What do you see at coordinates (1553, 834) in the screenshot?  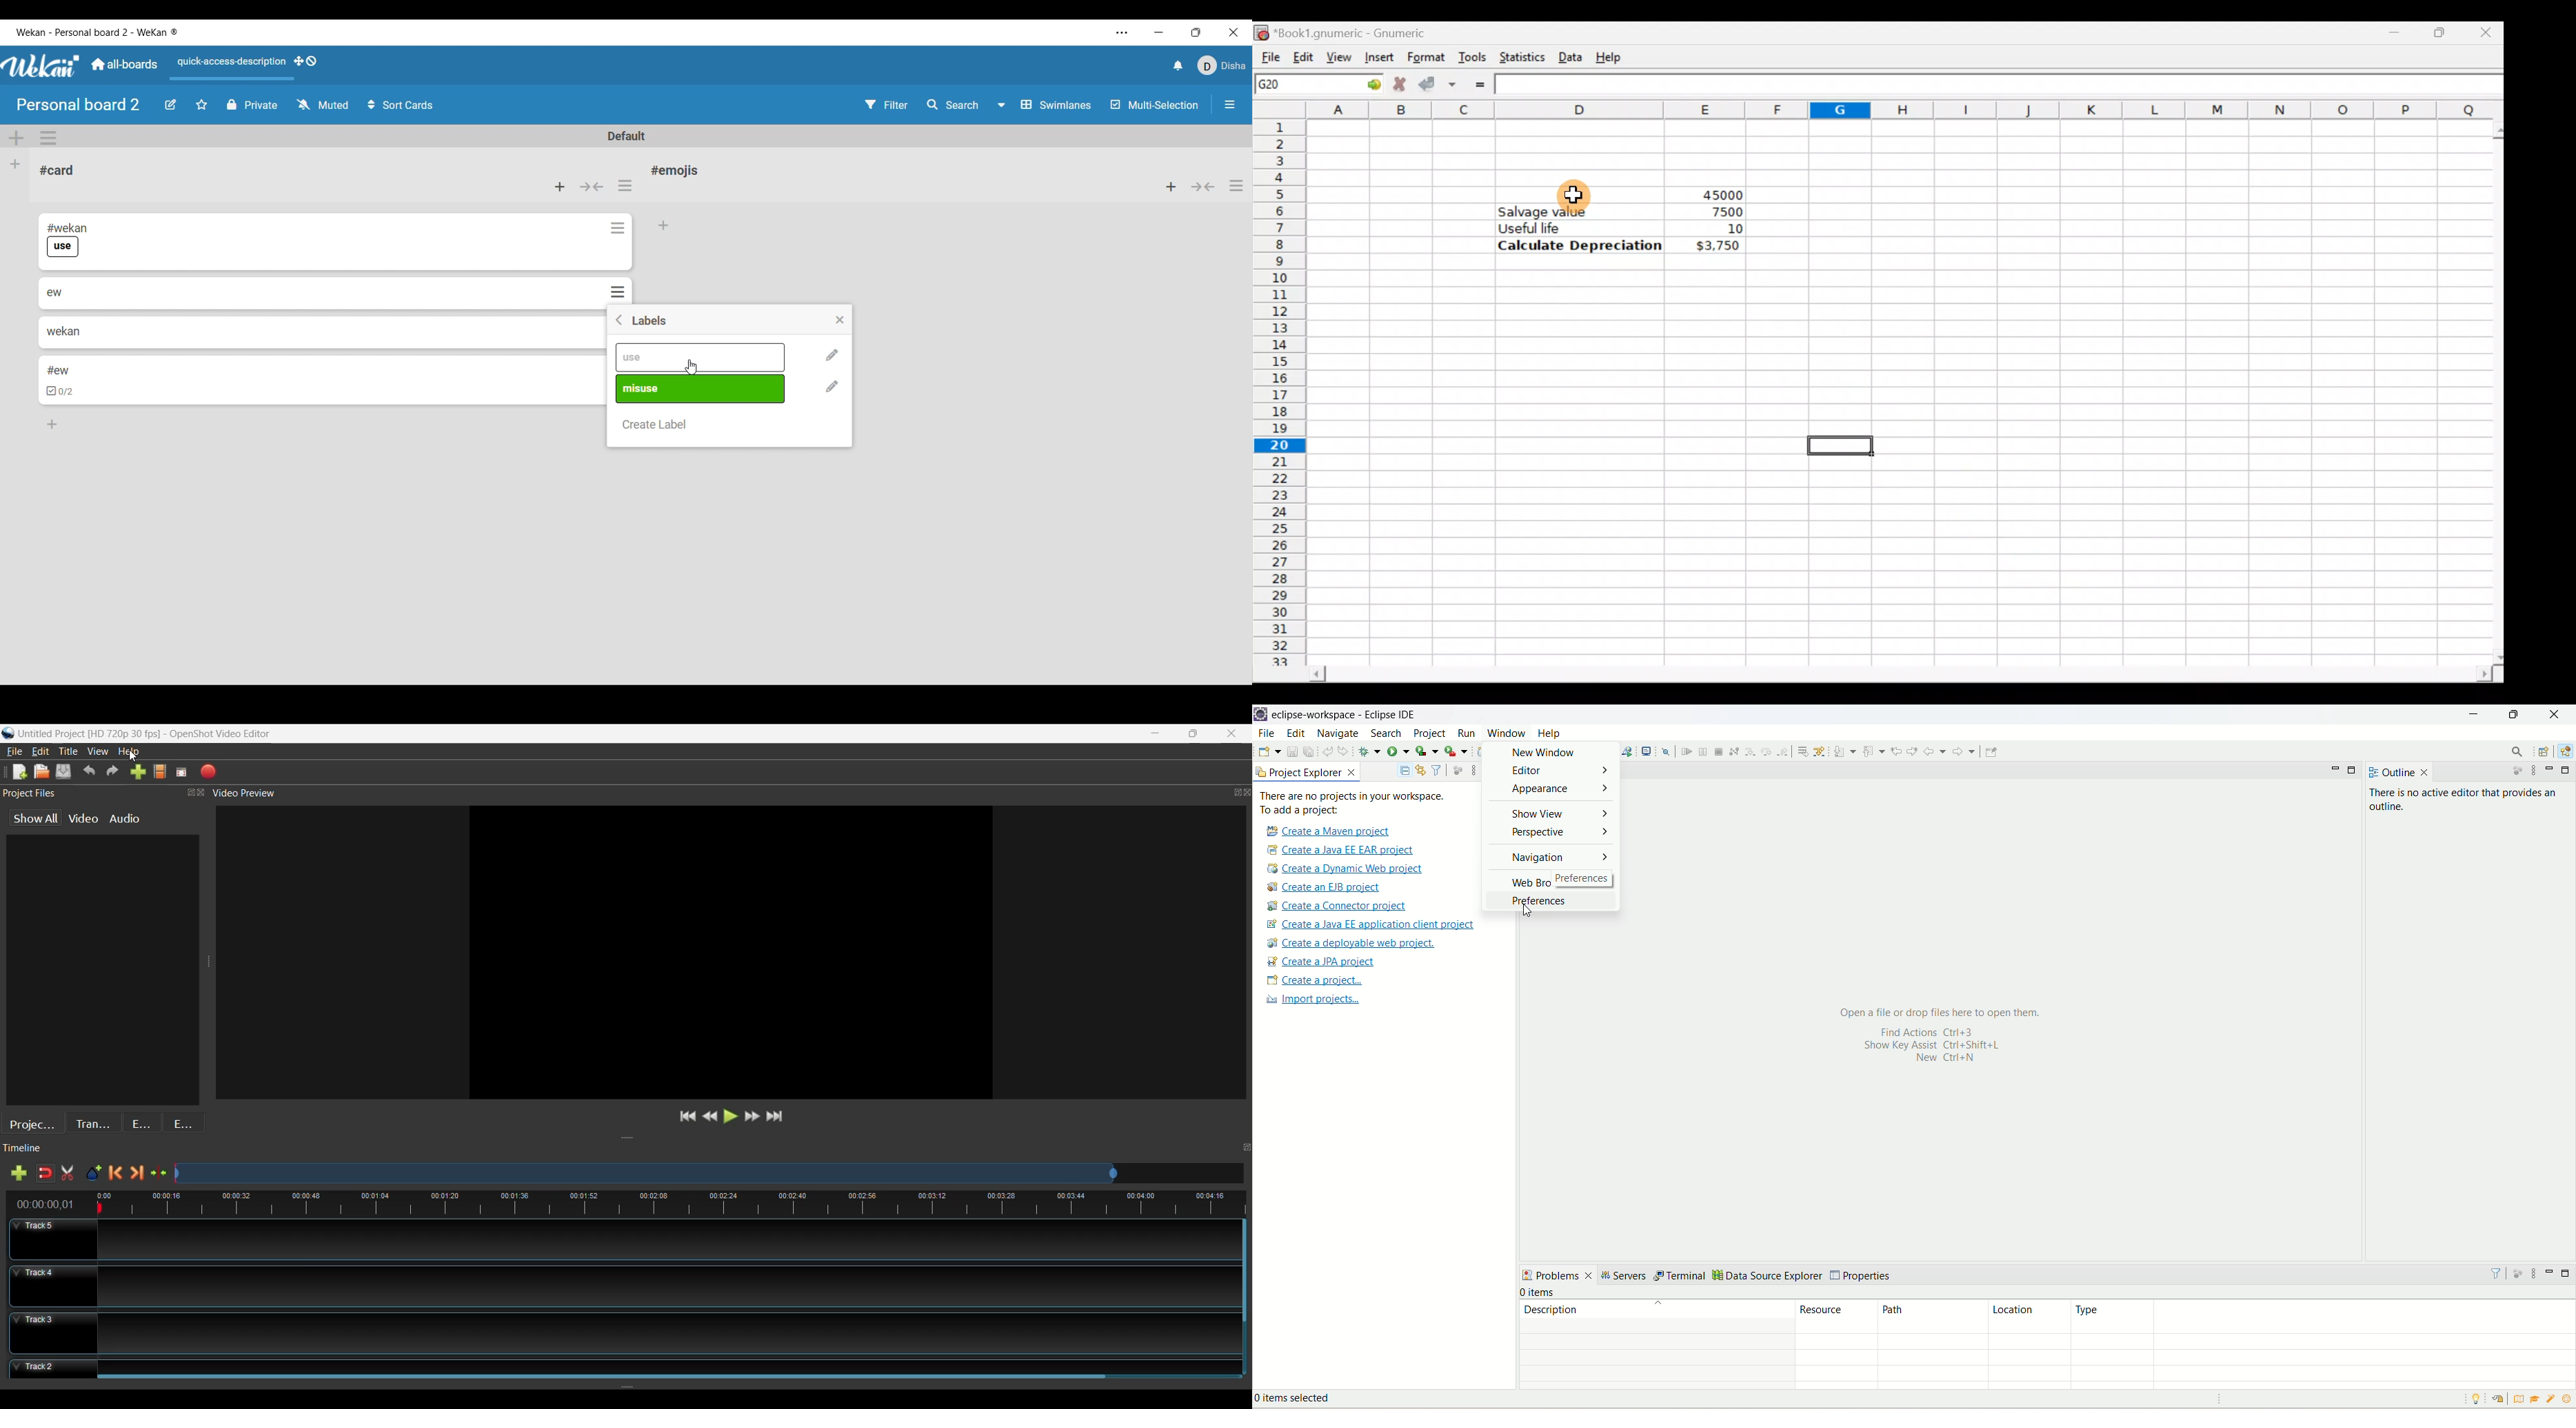 I see `perspective` at bounding box center [1553, 834].